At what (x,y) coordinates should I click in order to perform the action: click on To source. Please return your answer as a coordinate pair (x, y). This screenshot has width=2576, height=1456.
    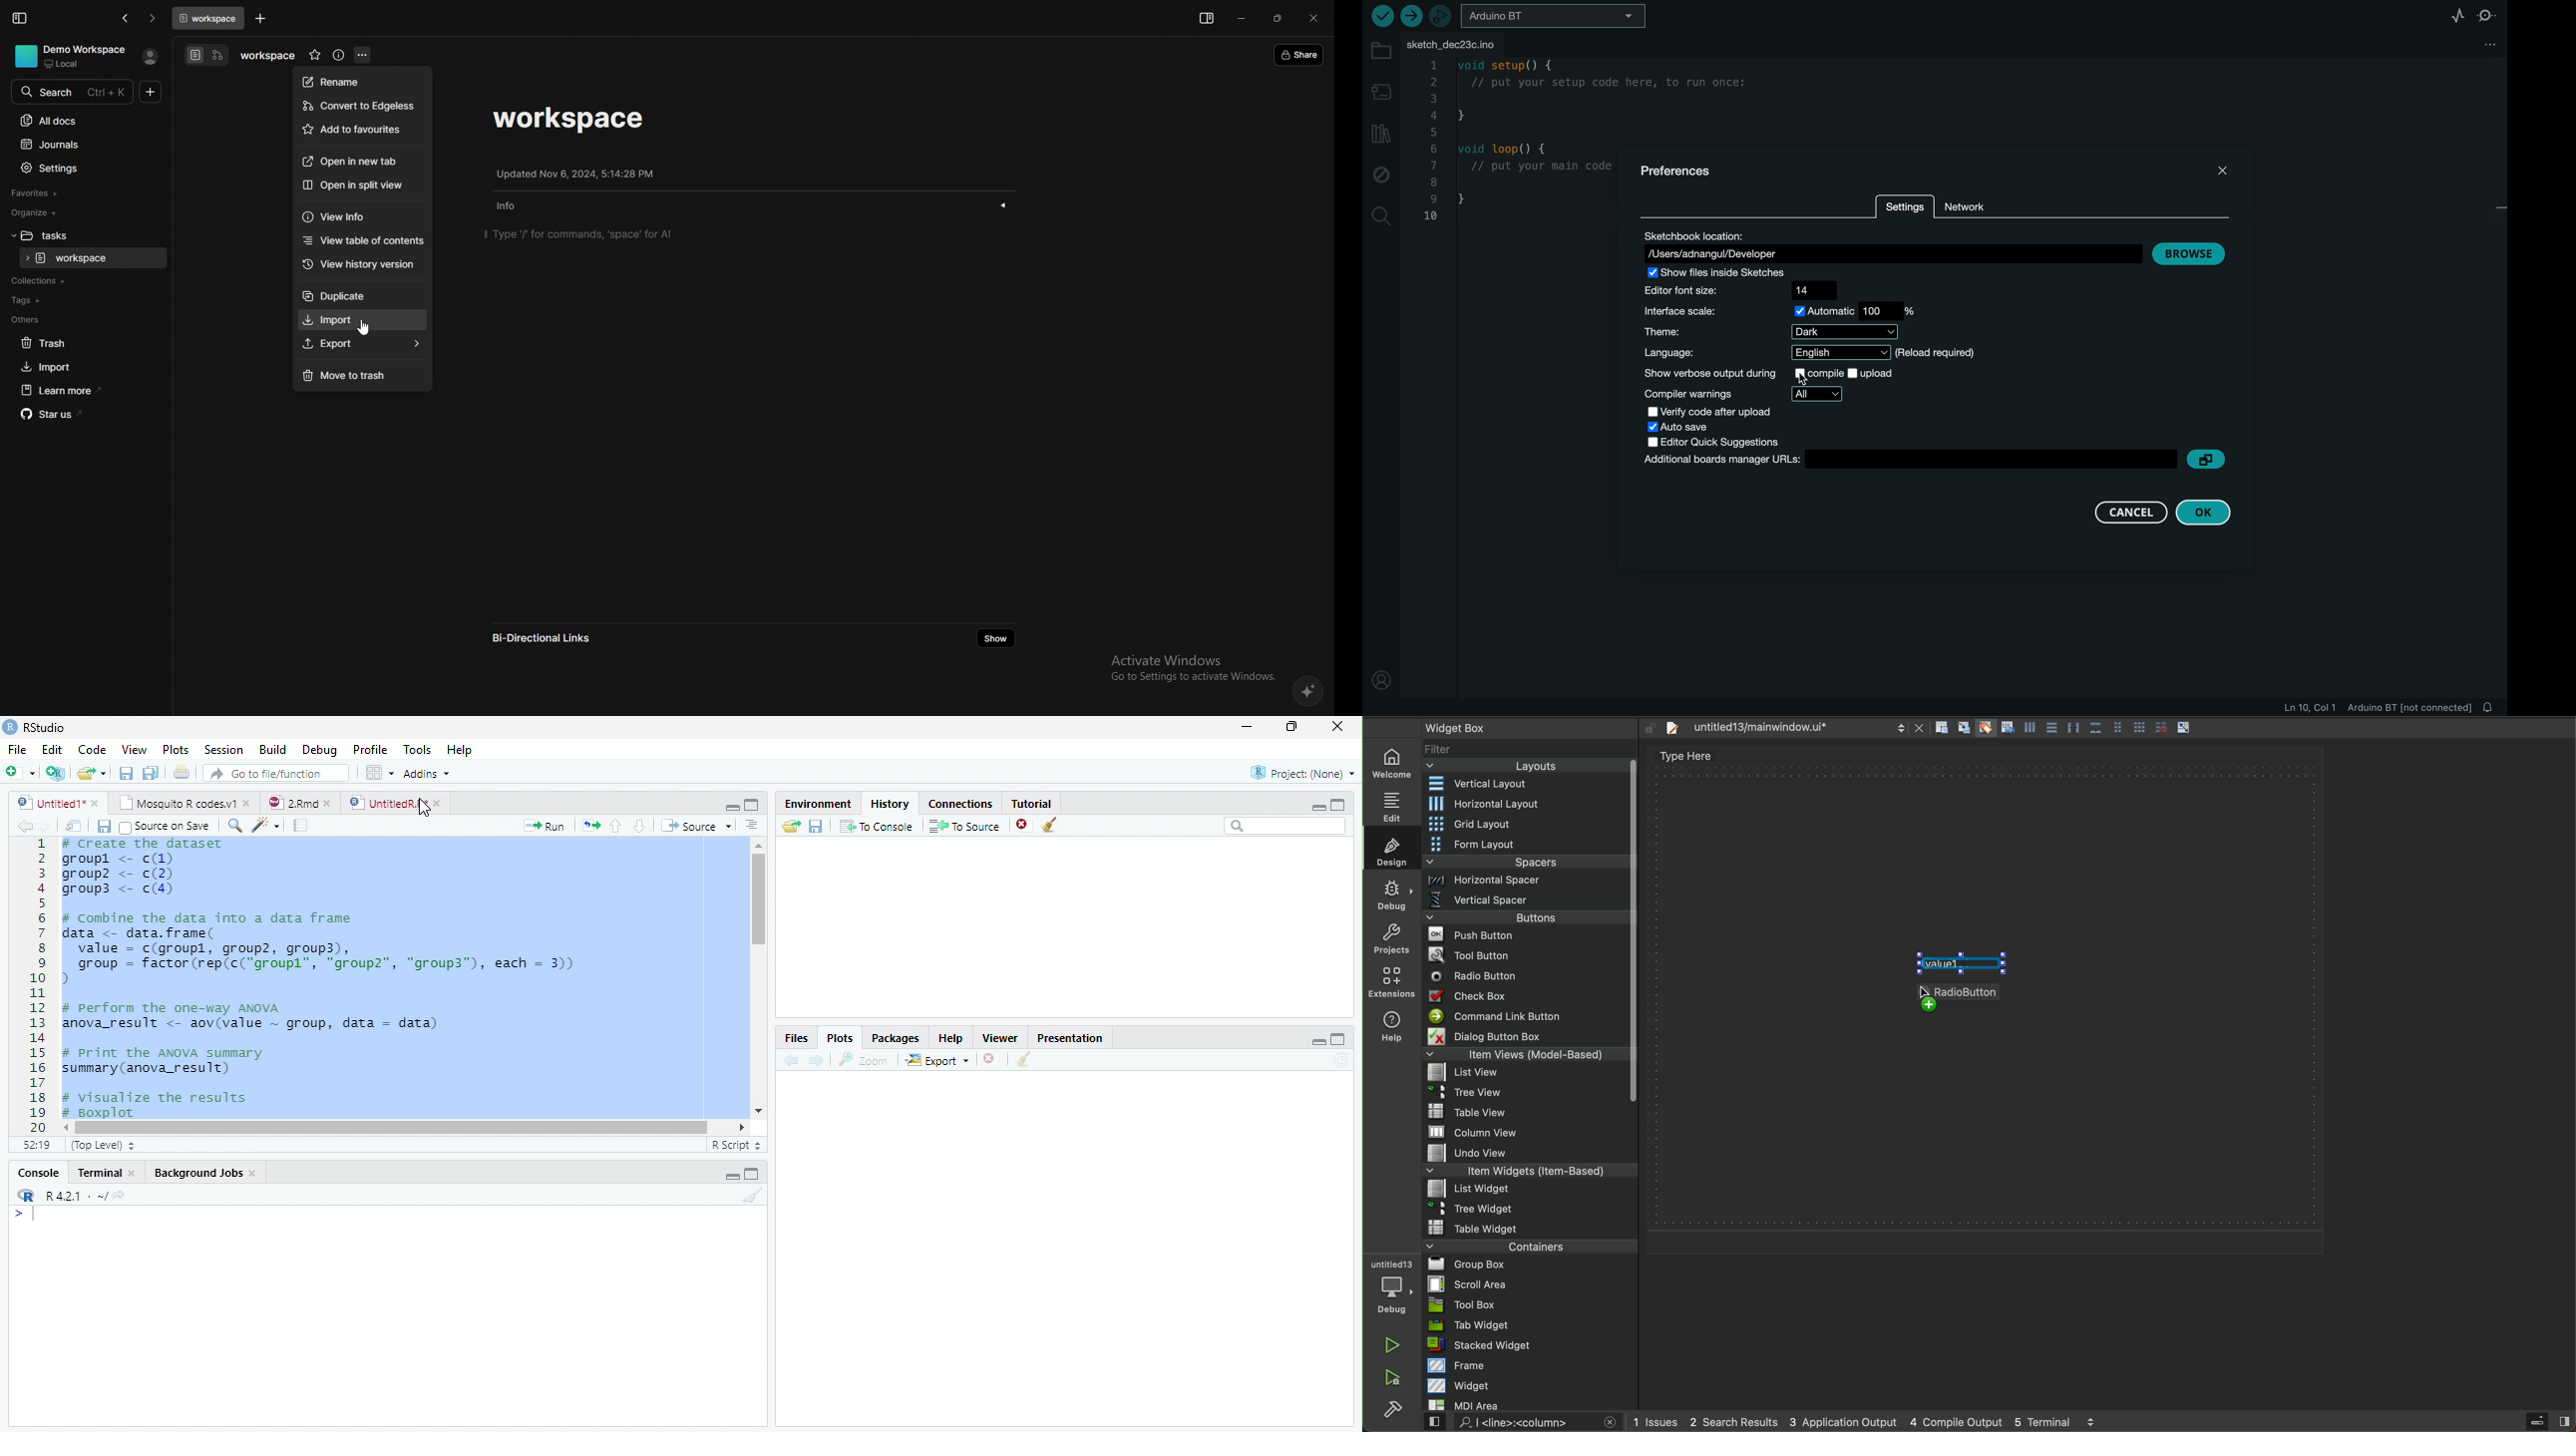
    Looking at the image, I should click on (967, 828).